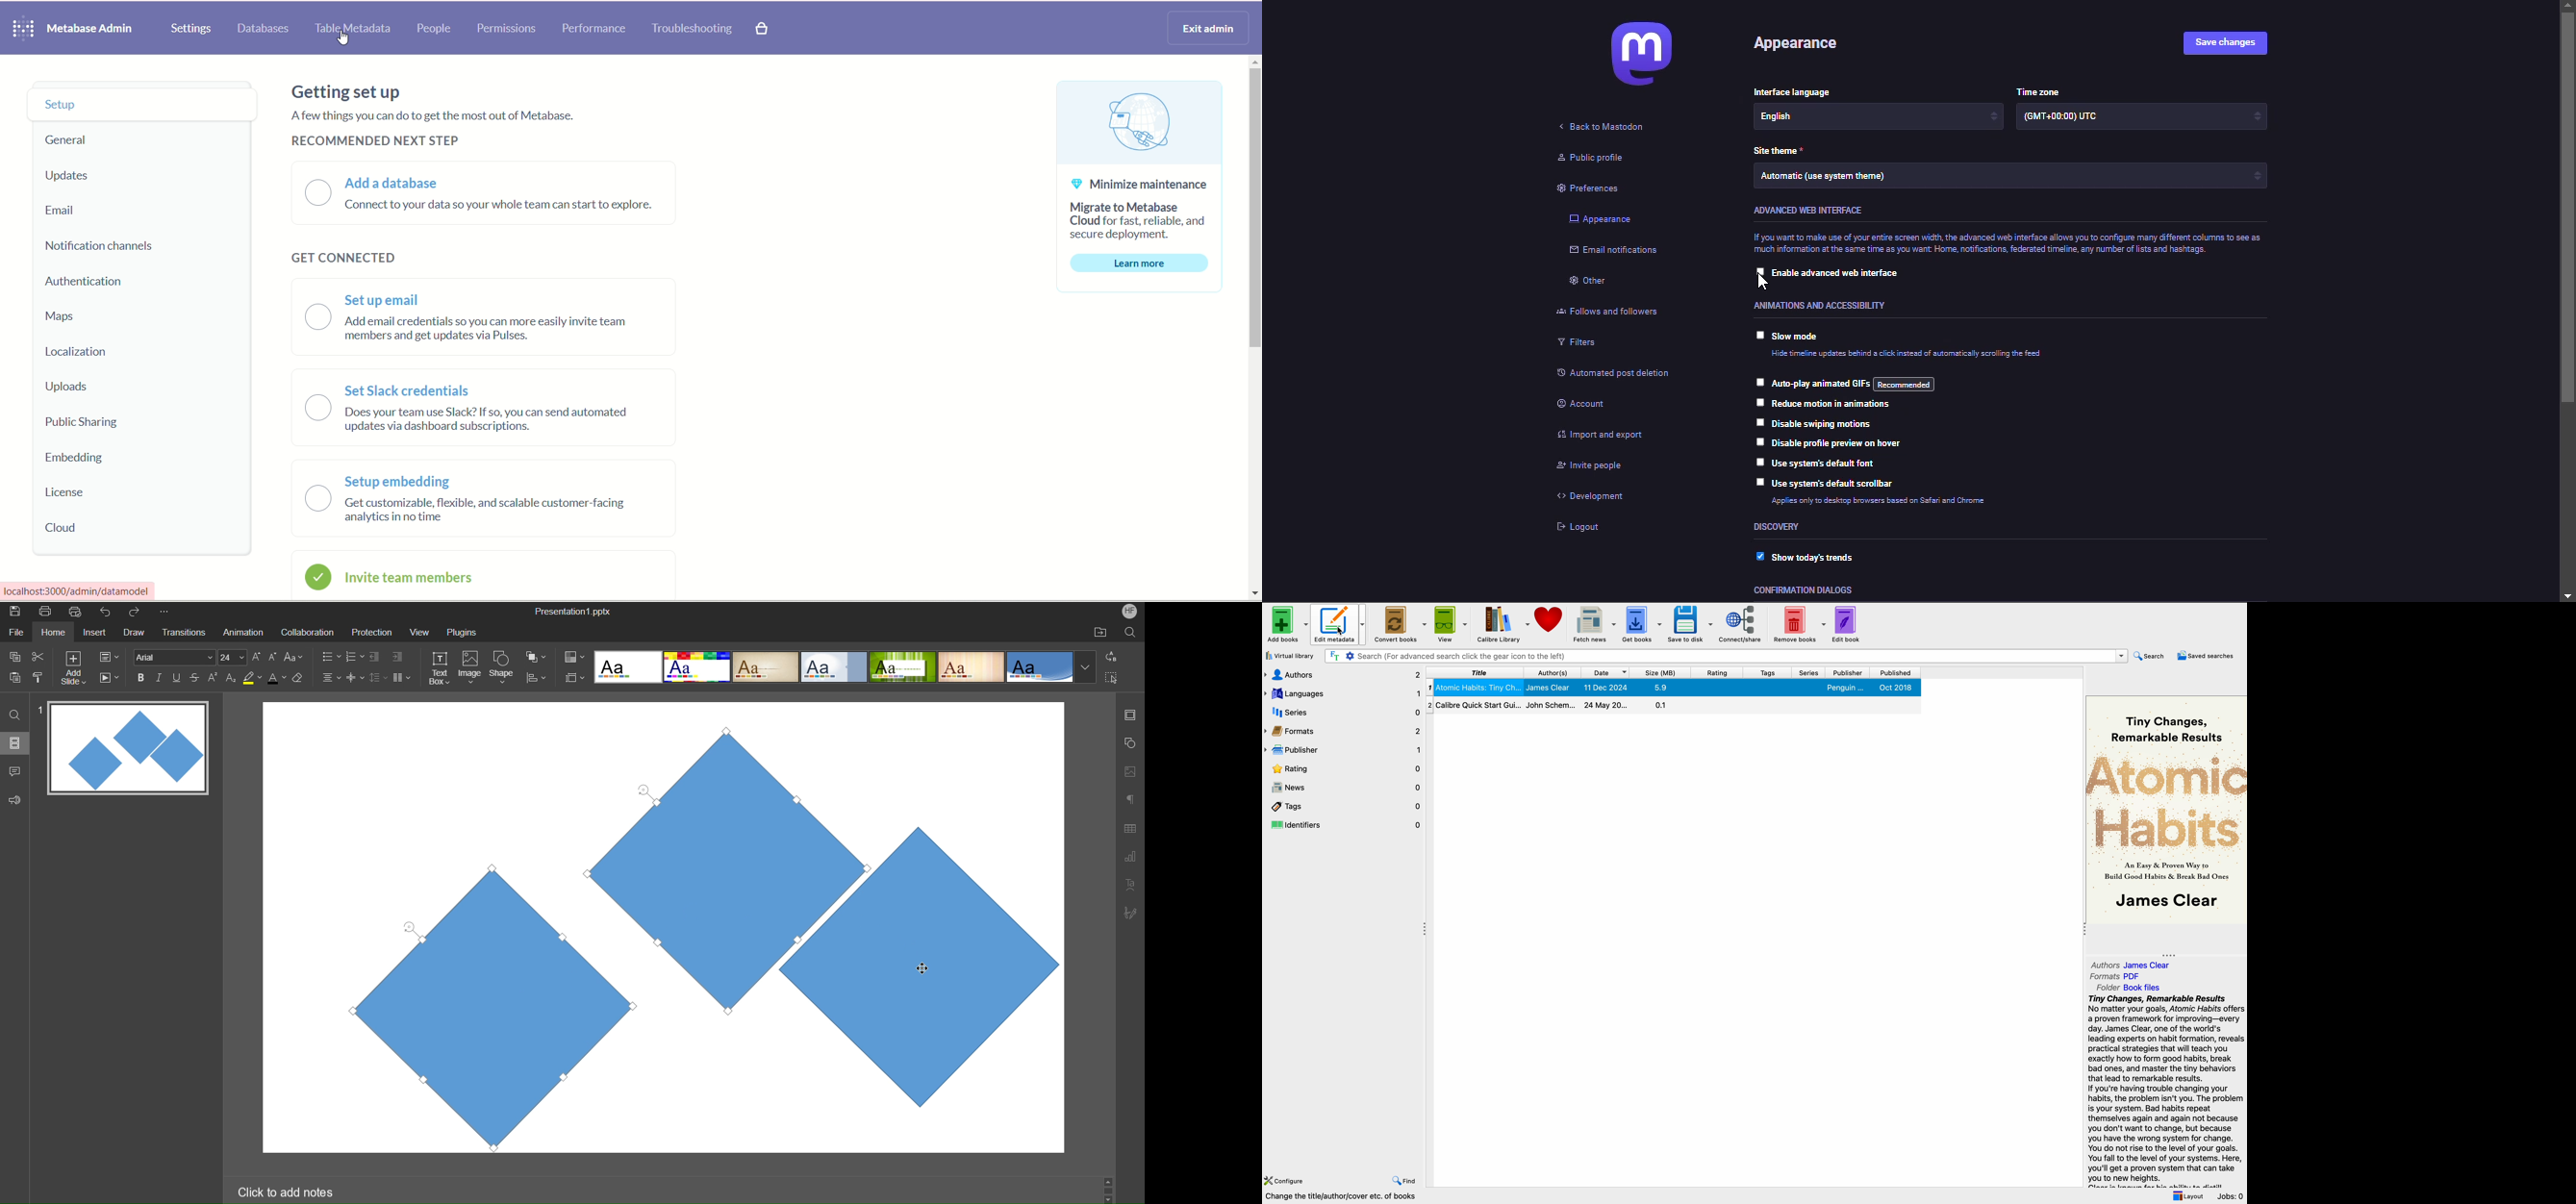  What do you see at coordinates (1778, 153) in the screenshot?
I see `theme` at bounding box center [1778, 153].